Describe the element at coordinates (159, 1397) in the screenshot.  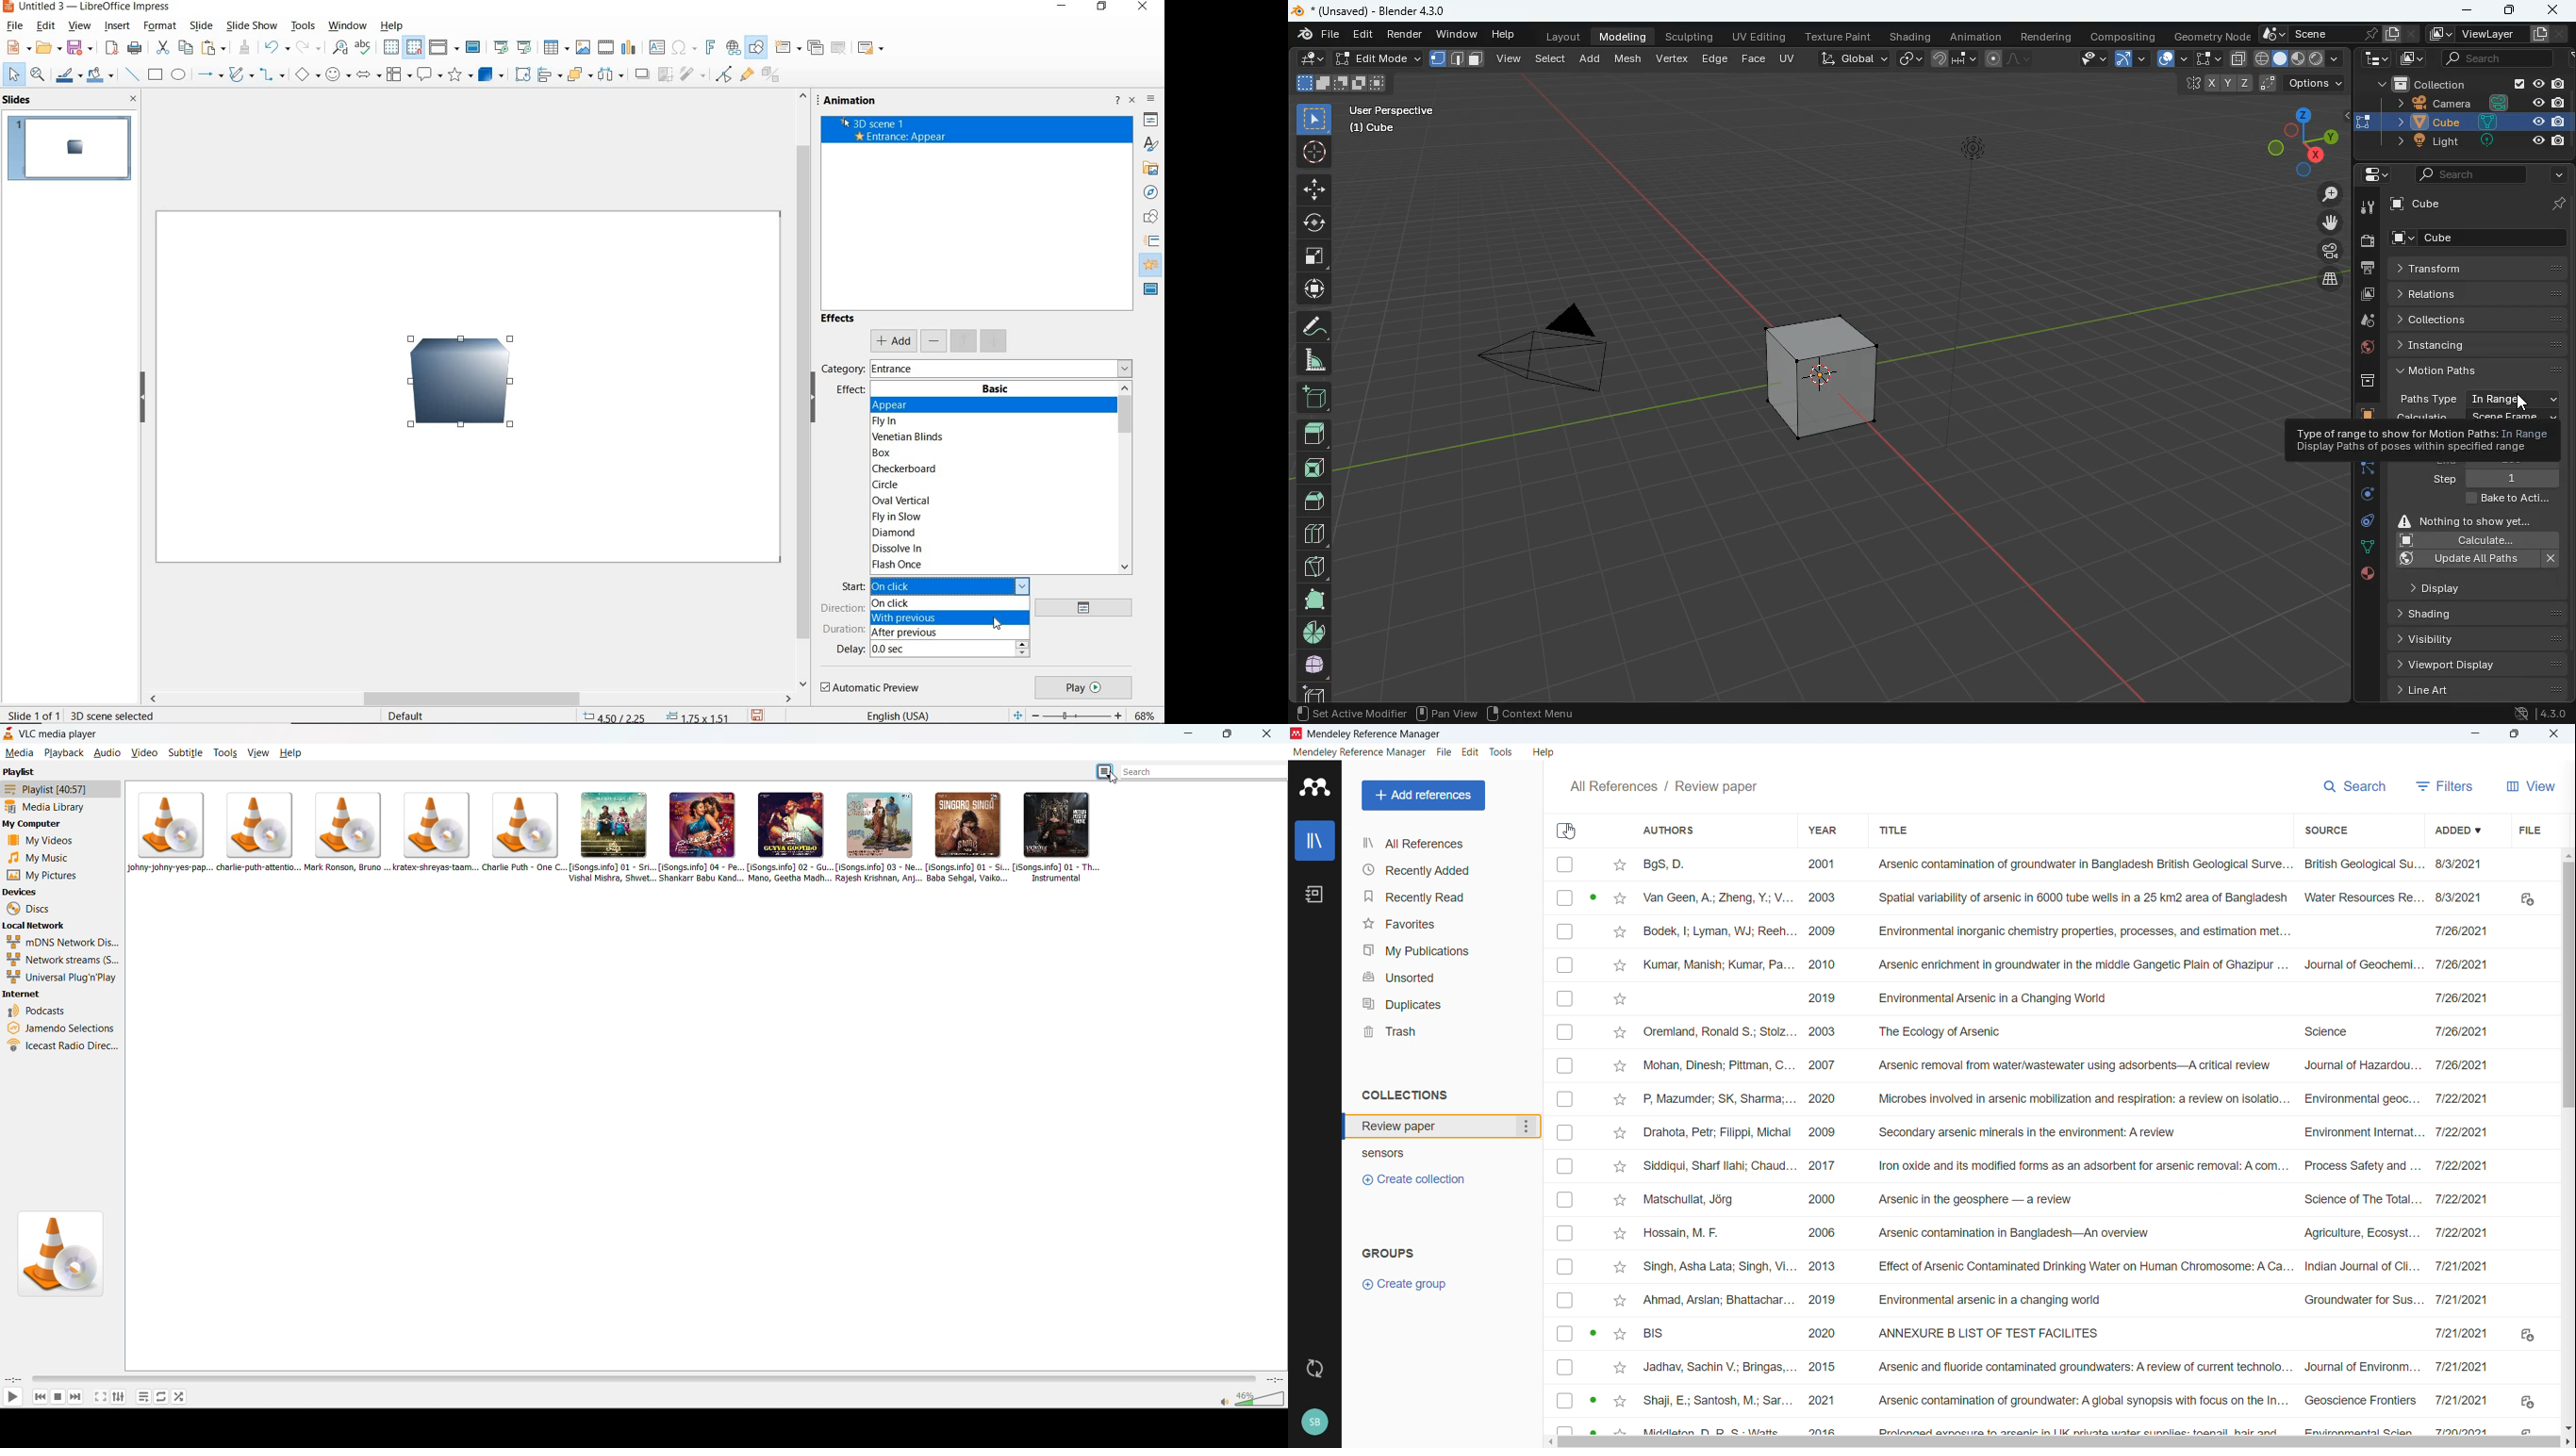
I see `loop` at that location.